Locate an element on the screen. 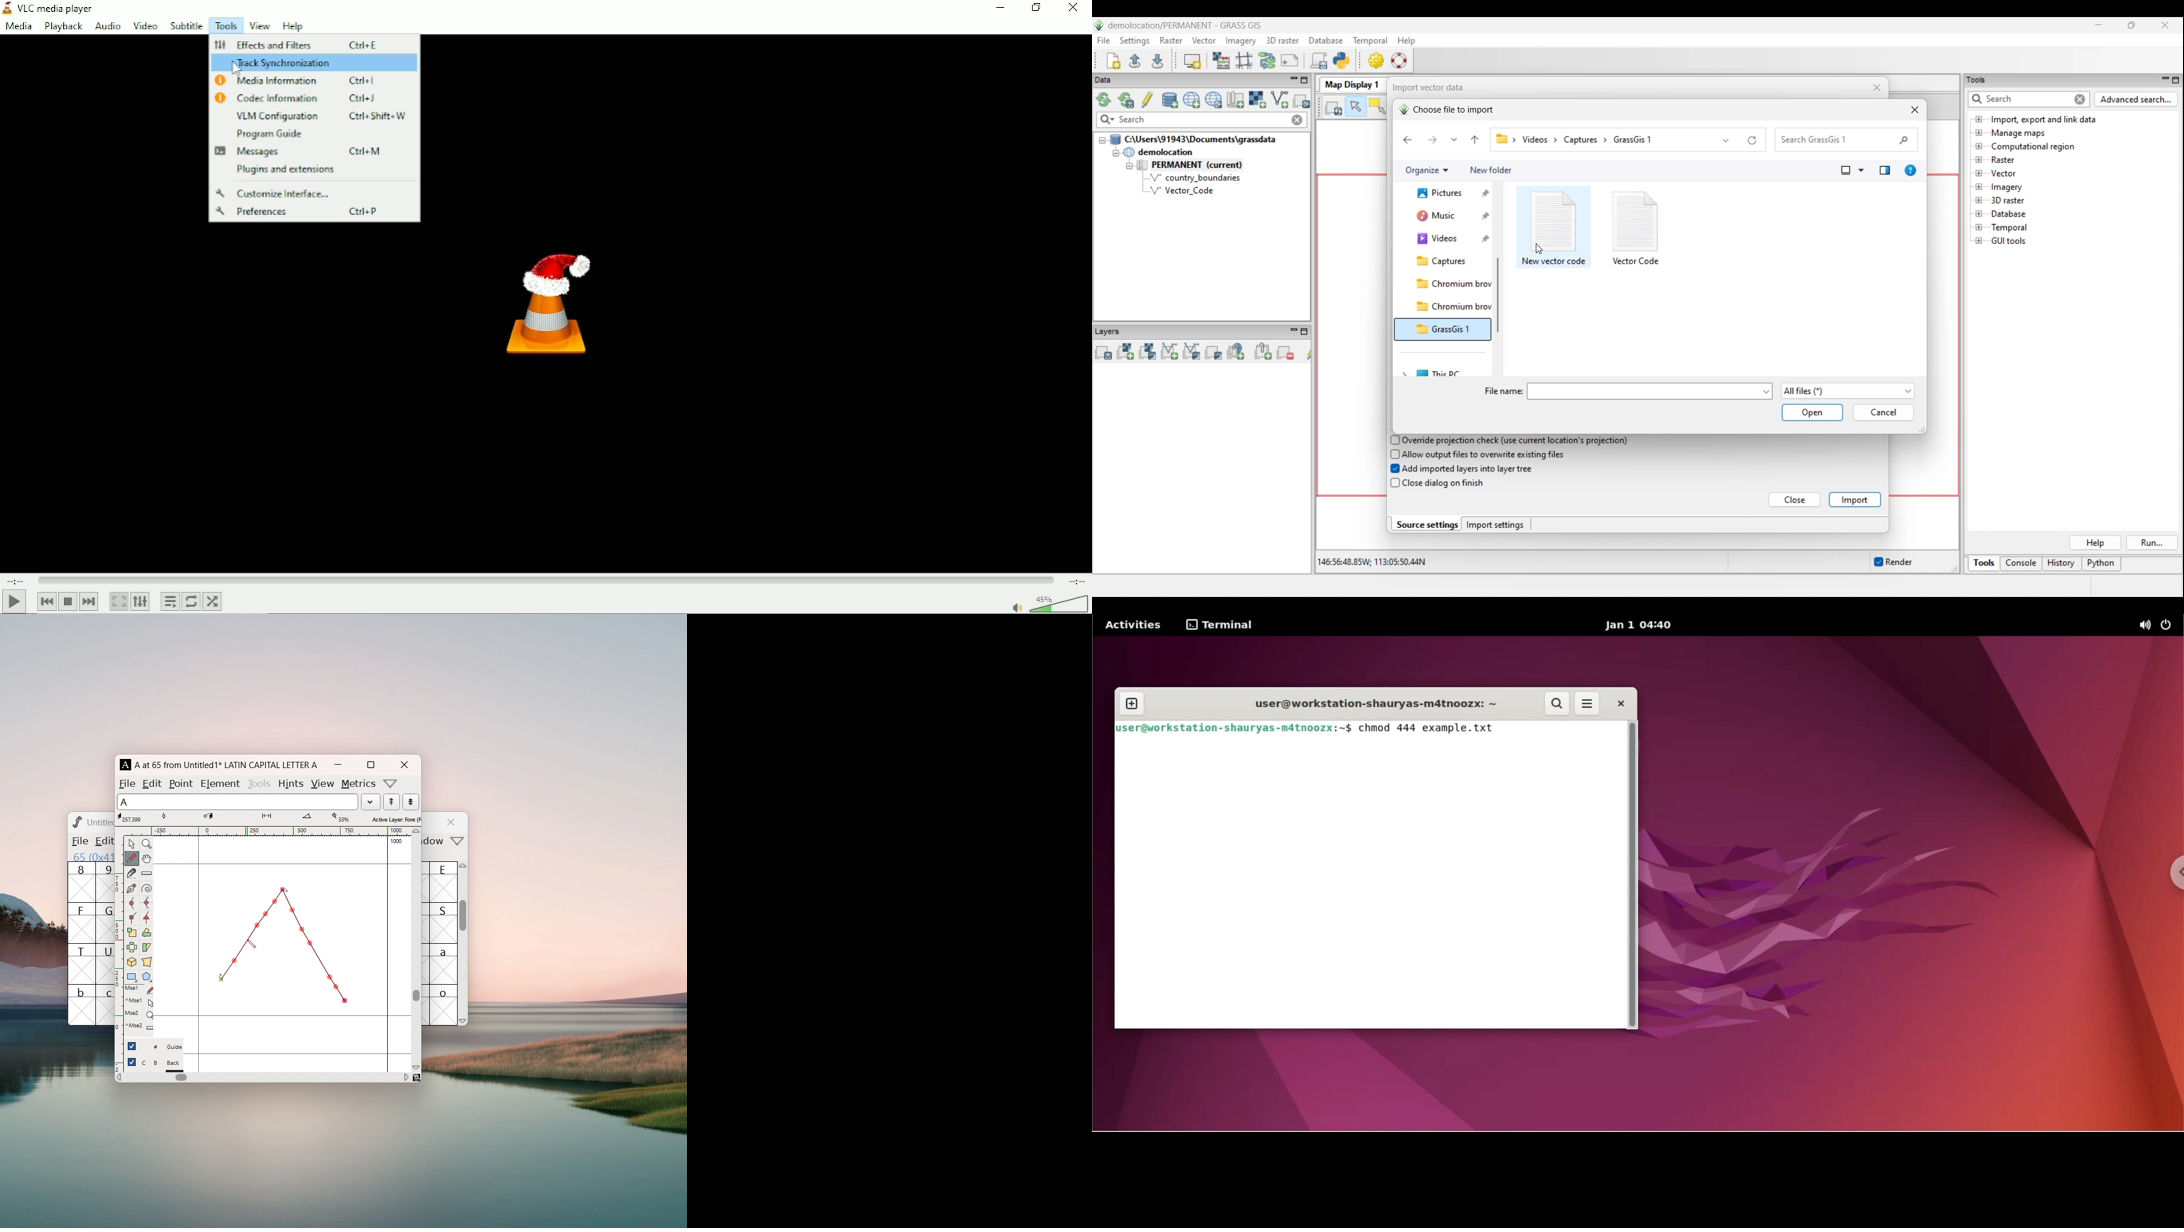 The height and width of the screenshot is (1232, 2184). ^Mse2 is located at coordinates (139, 1026).